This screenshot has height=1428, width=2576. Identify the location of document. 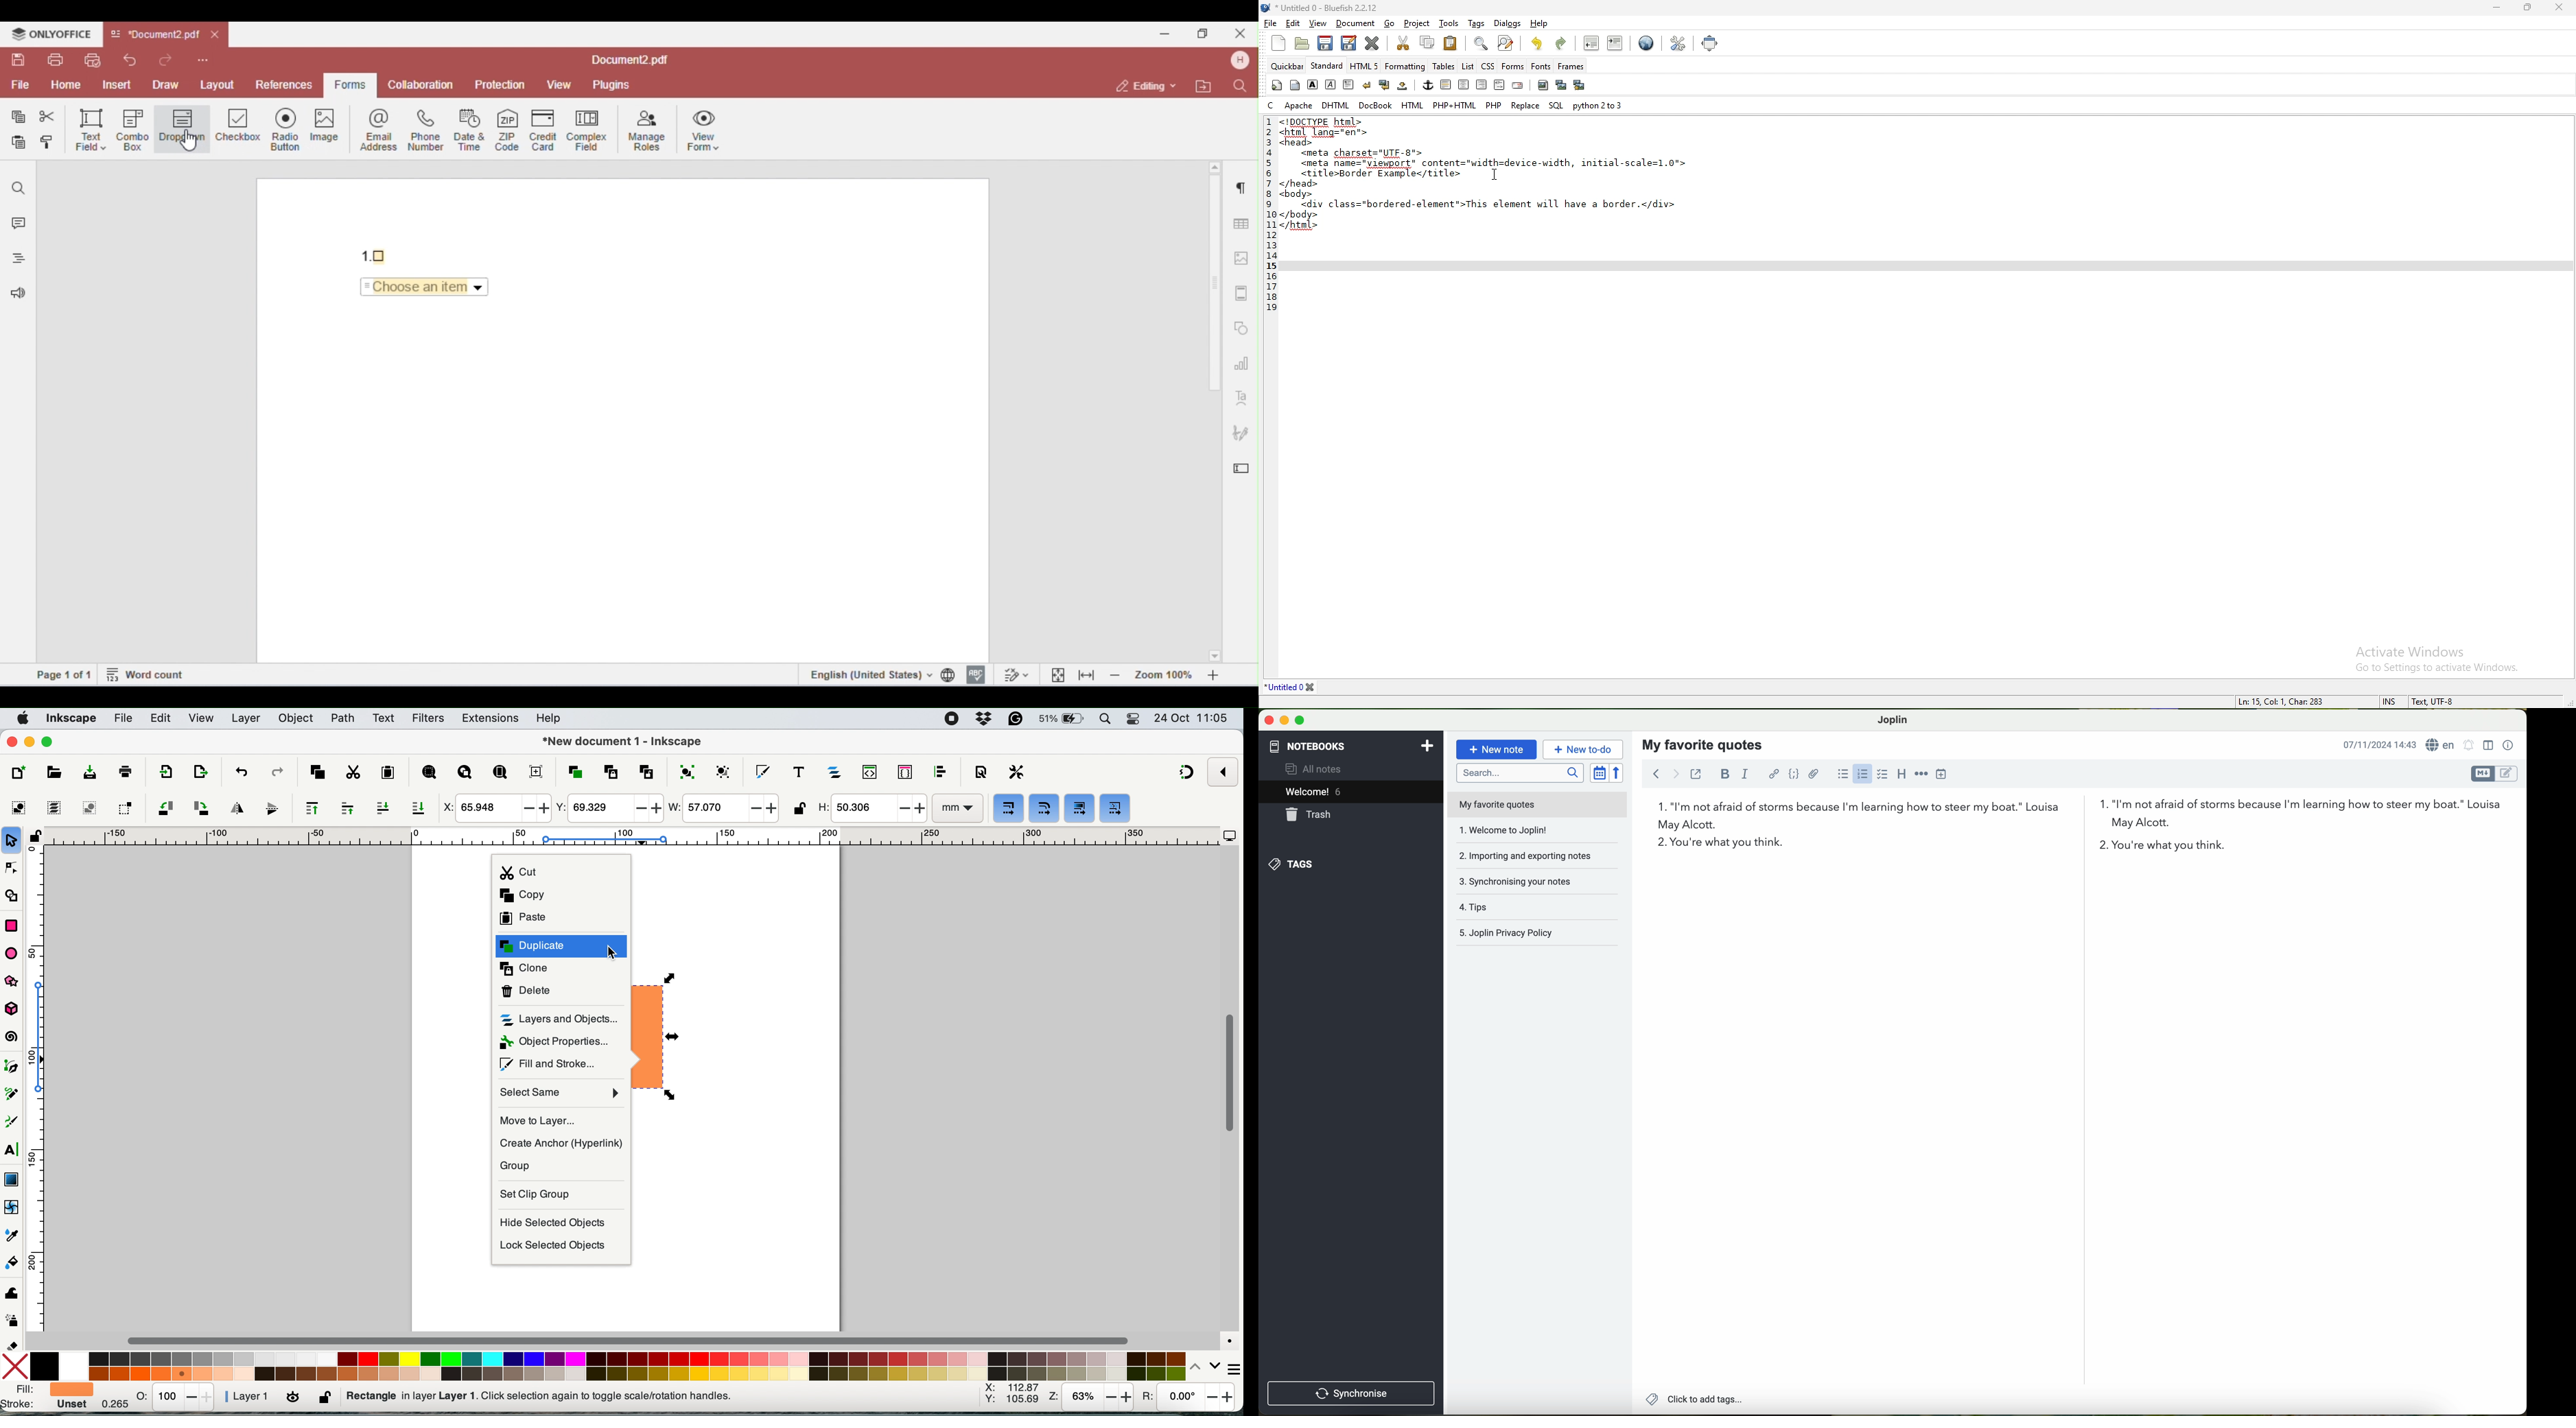
(1355, 24).